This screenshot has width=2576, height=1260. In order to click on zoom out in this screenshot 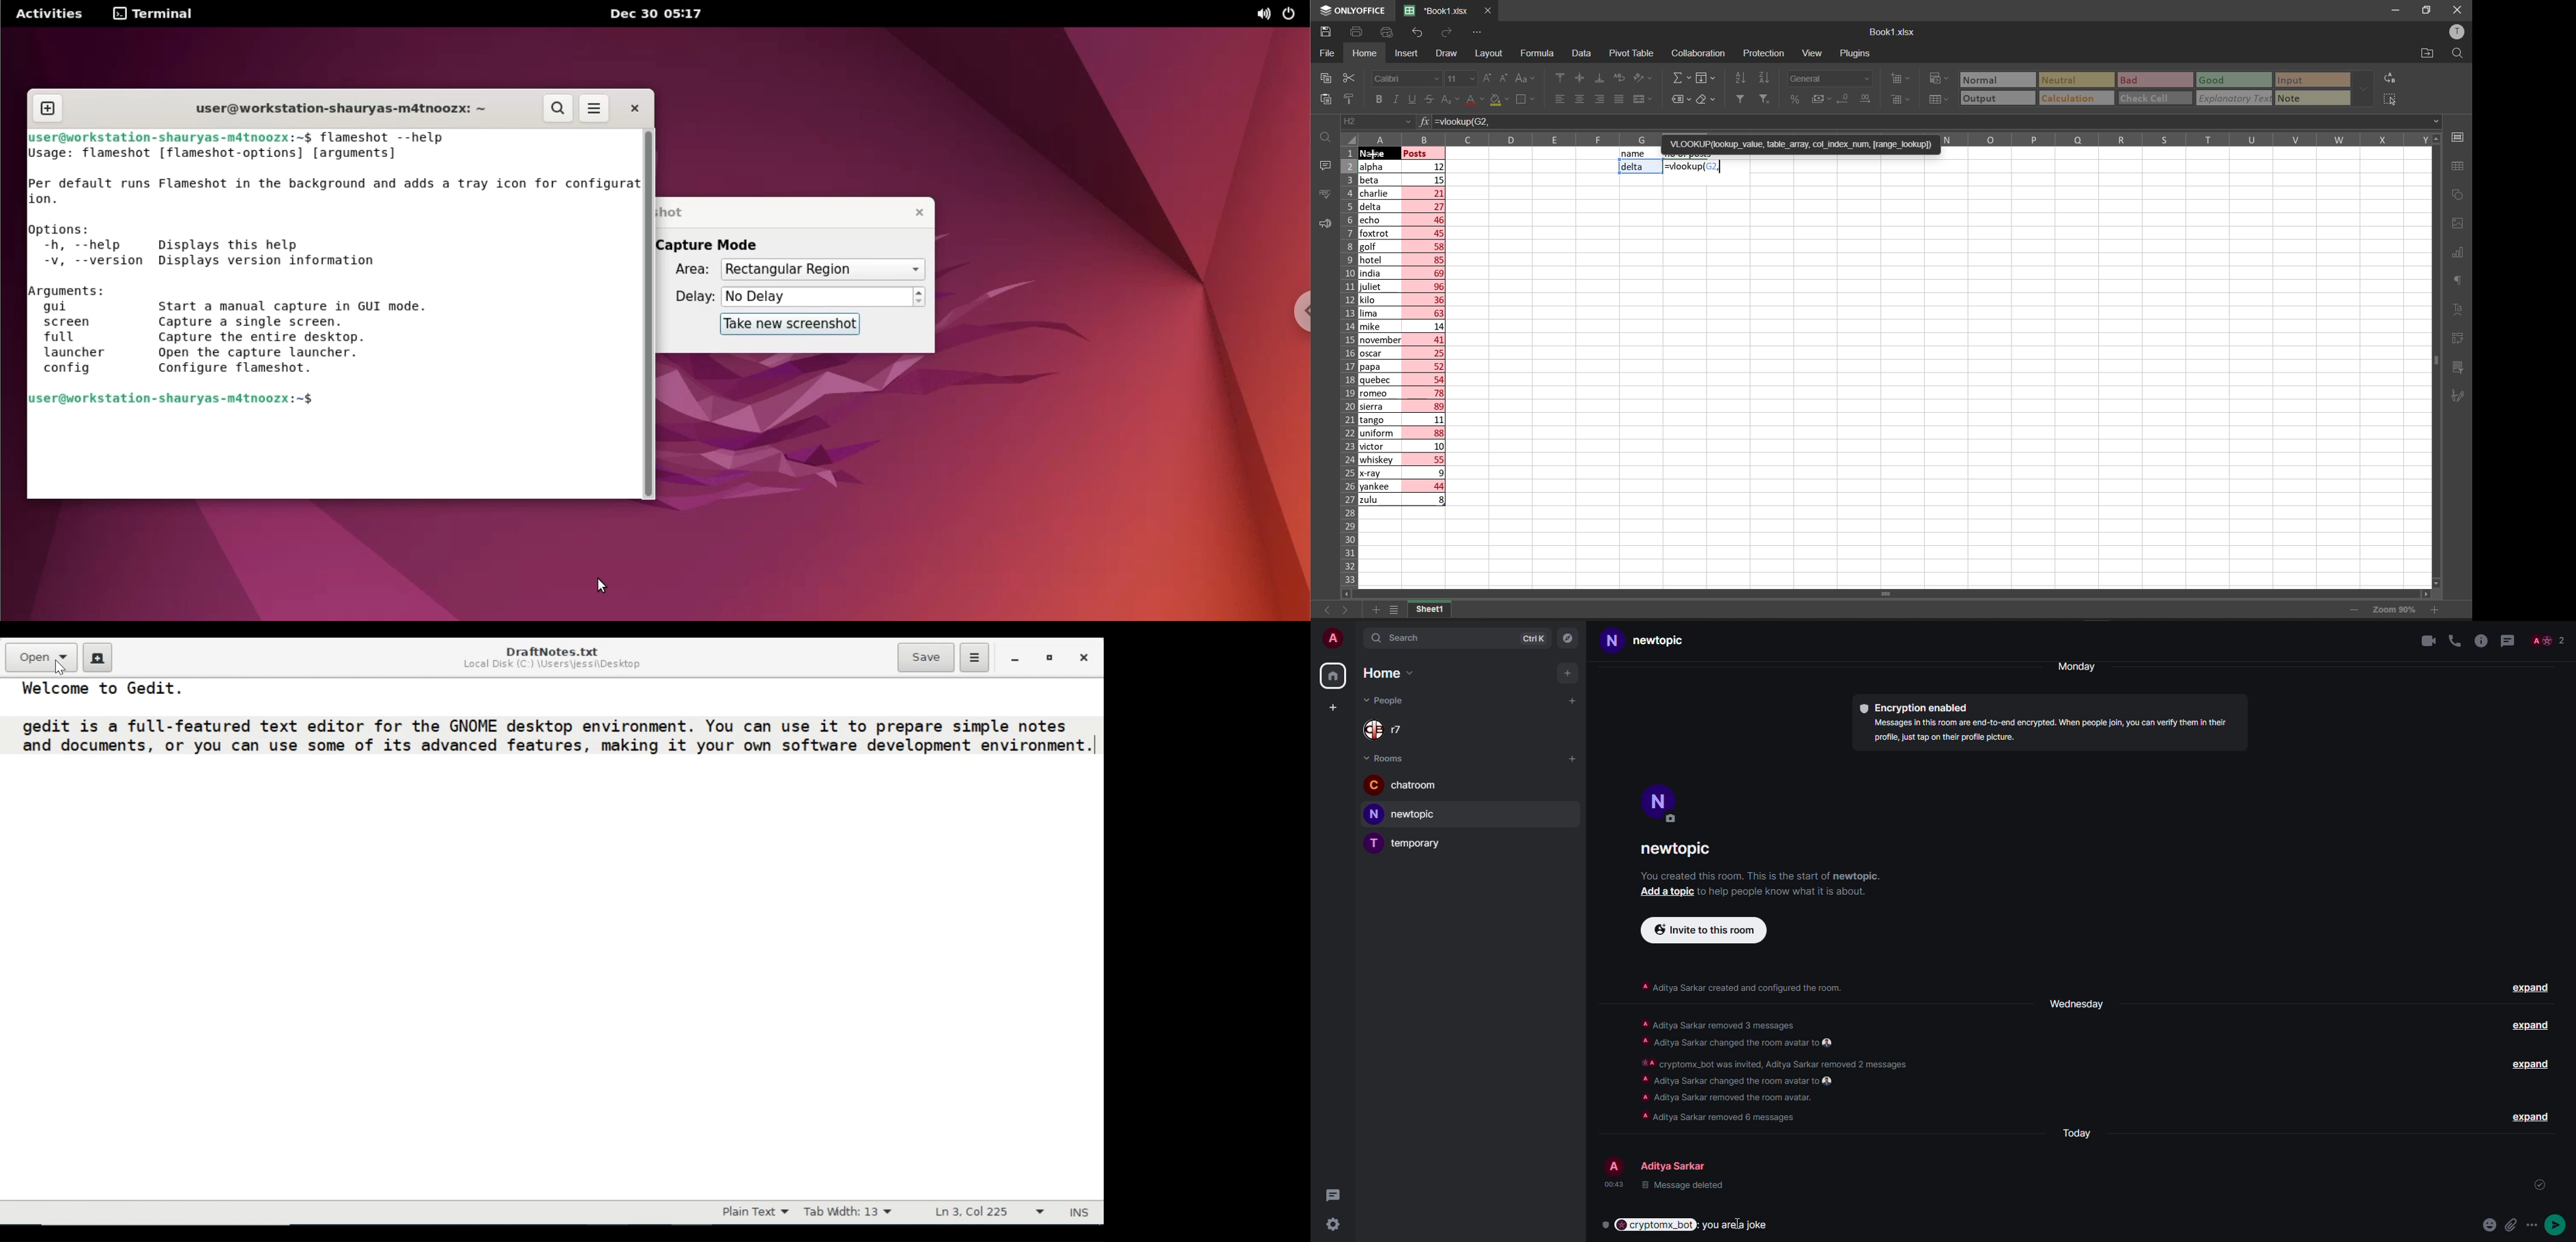, I will do `click(2353, 612)`.